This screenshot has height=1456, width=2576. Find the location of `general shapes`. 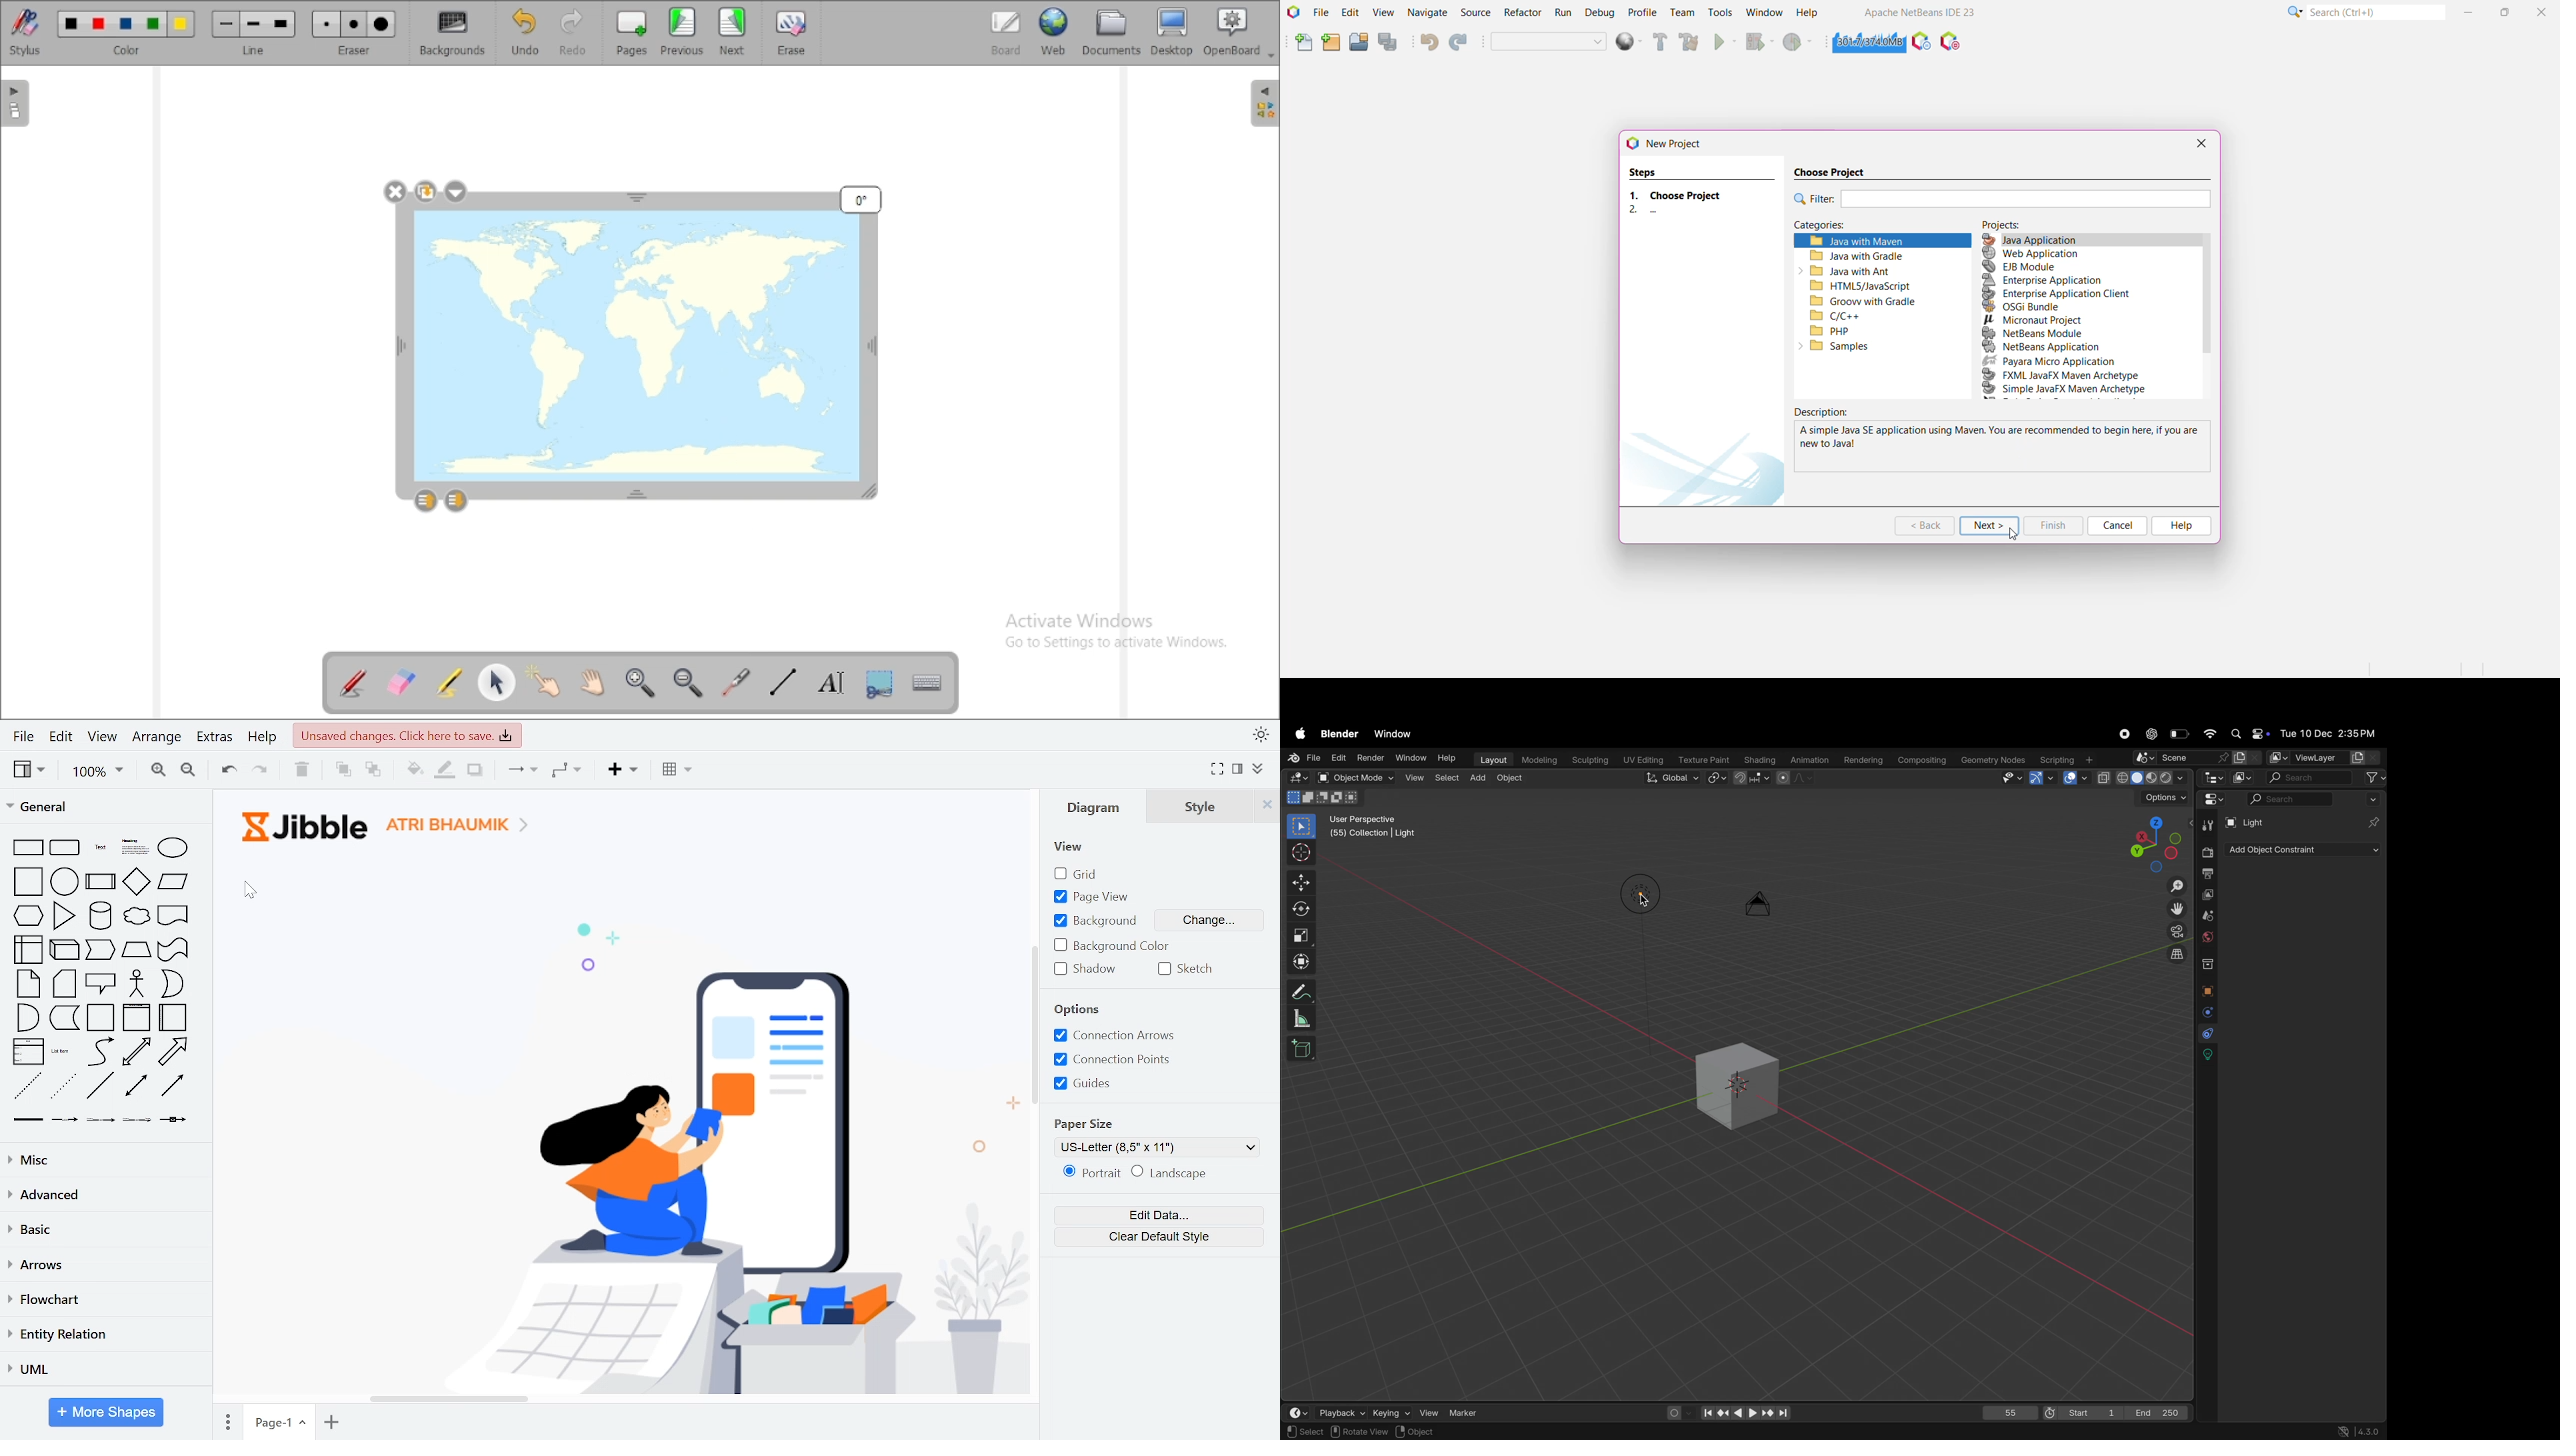

general shapes is located at coordinates (63, 983).